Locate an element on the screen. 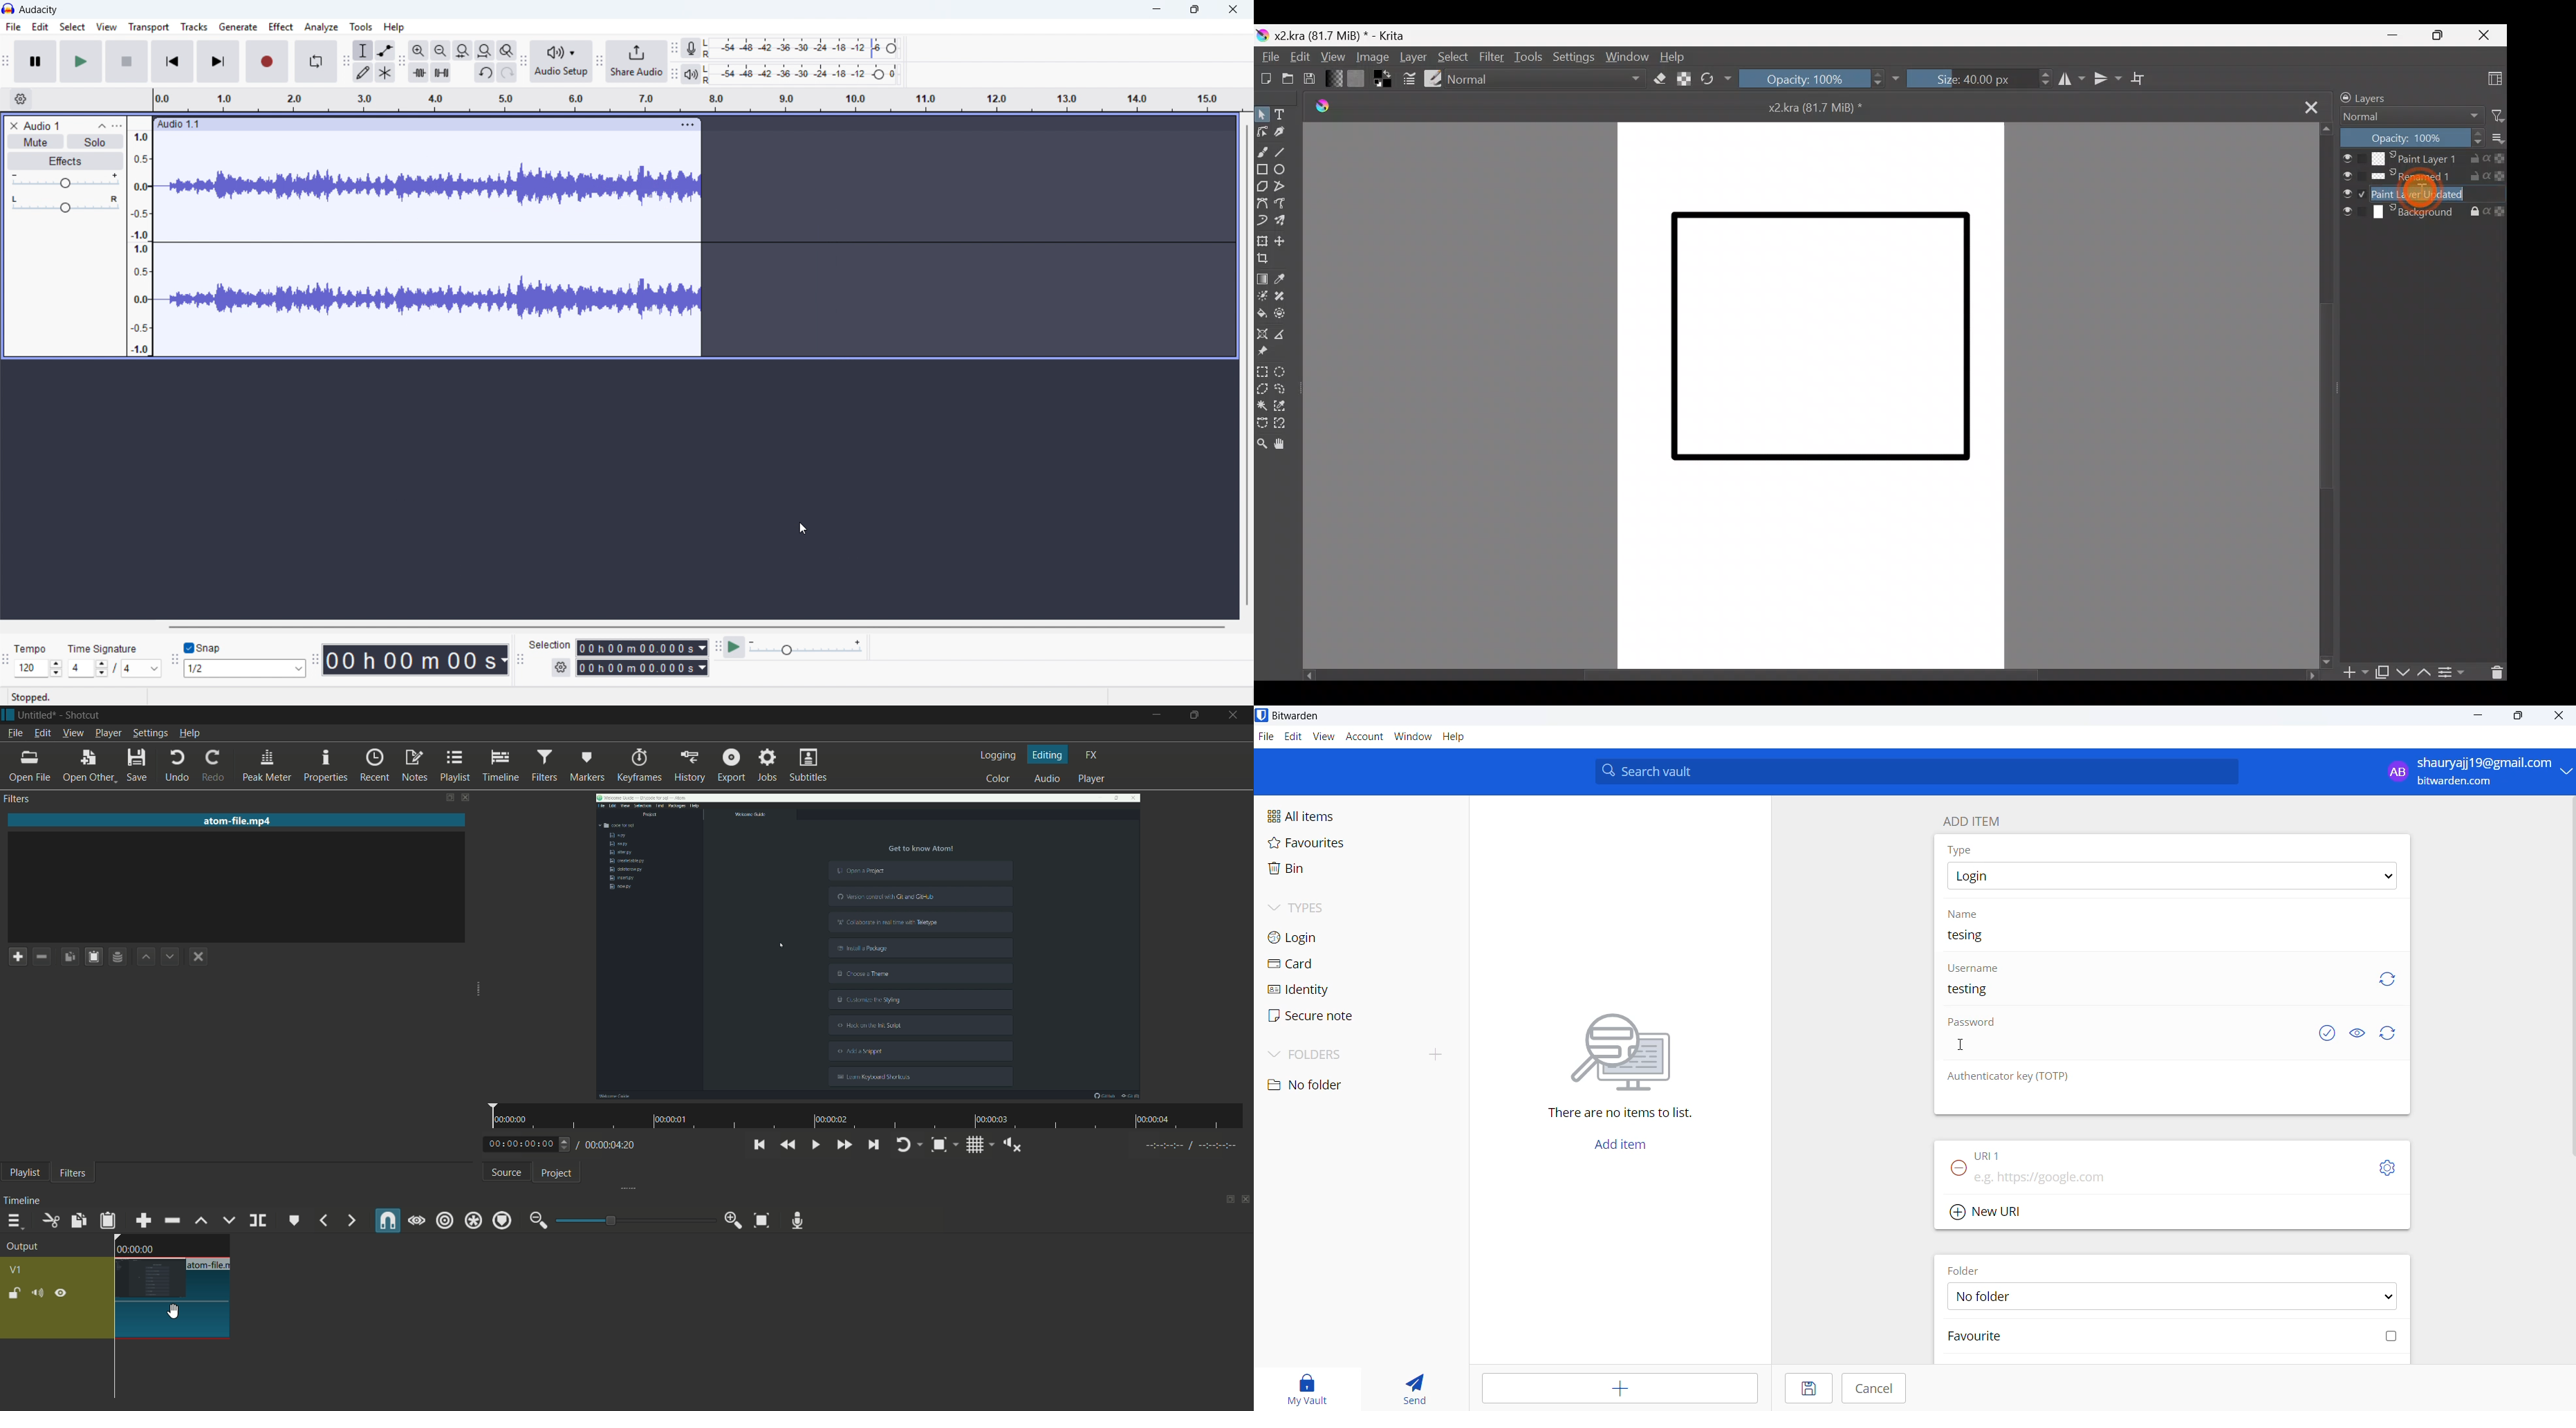 The image size is (2576, 1428). Dynamic brush tool is located at coordinates (1262, 221).